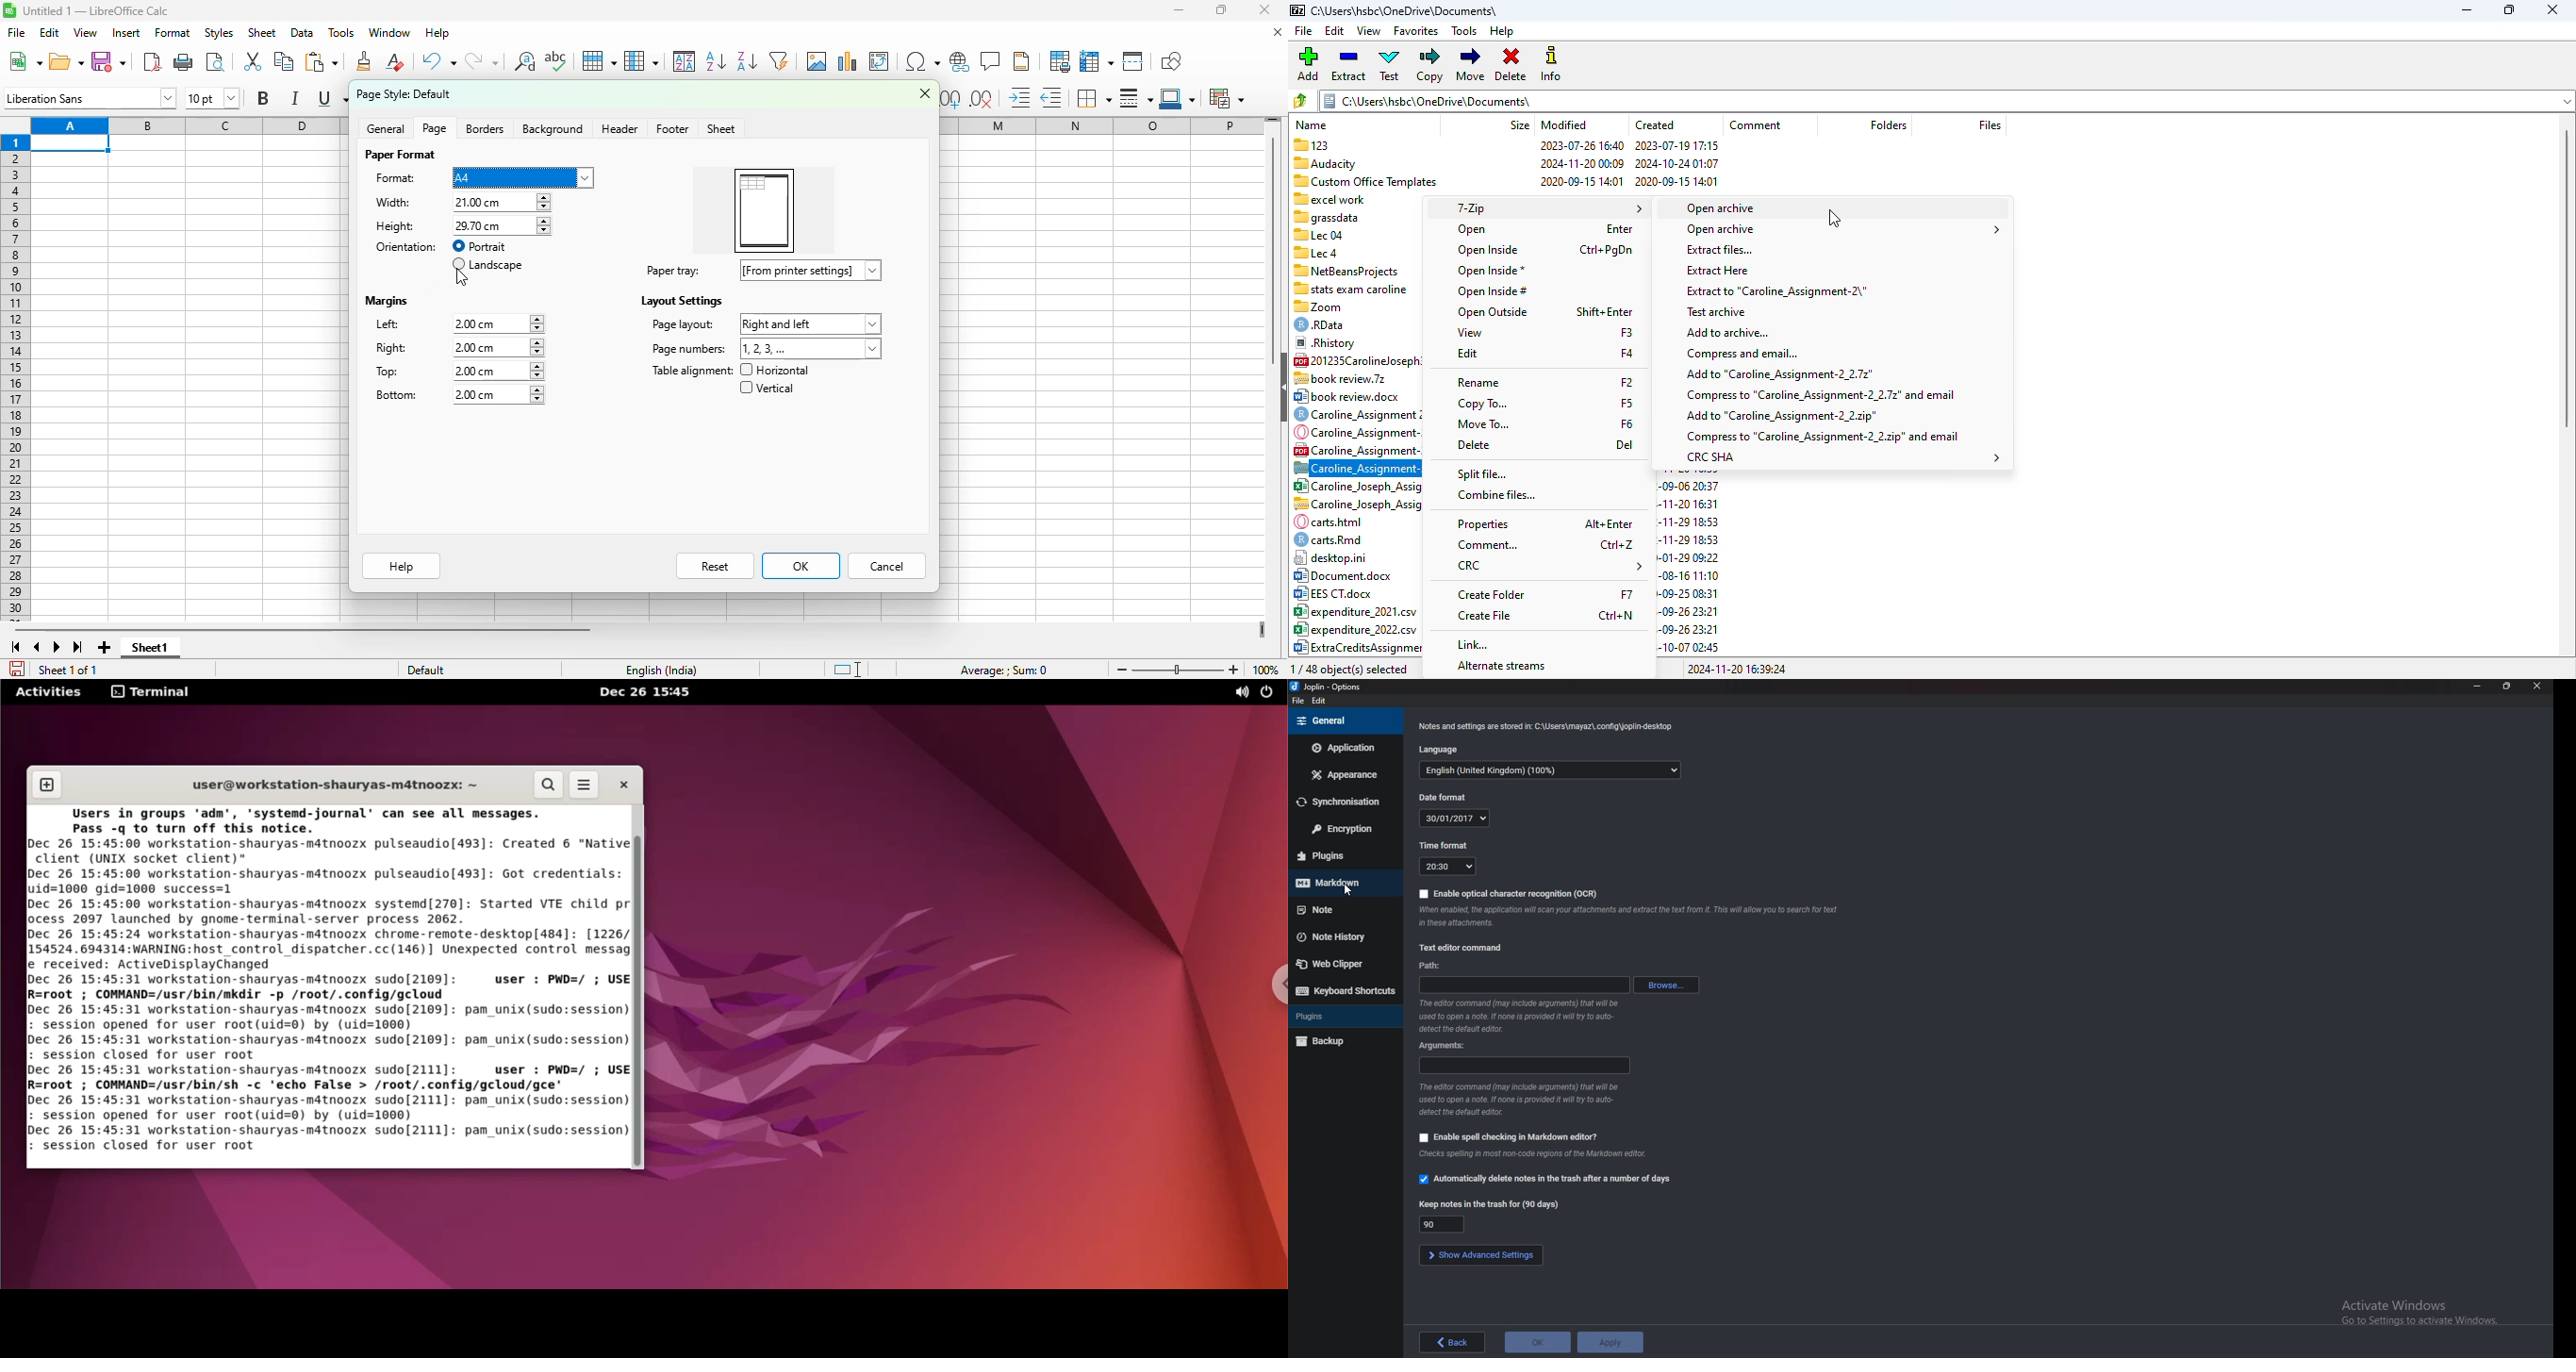 Image resolution: width=2576 pixels, height=1372 pixels. I want to click on Minimize, so click(2479, 686).